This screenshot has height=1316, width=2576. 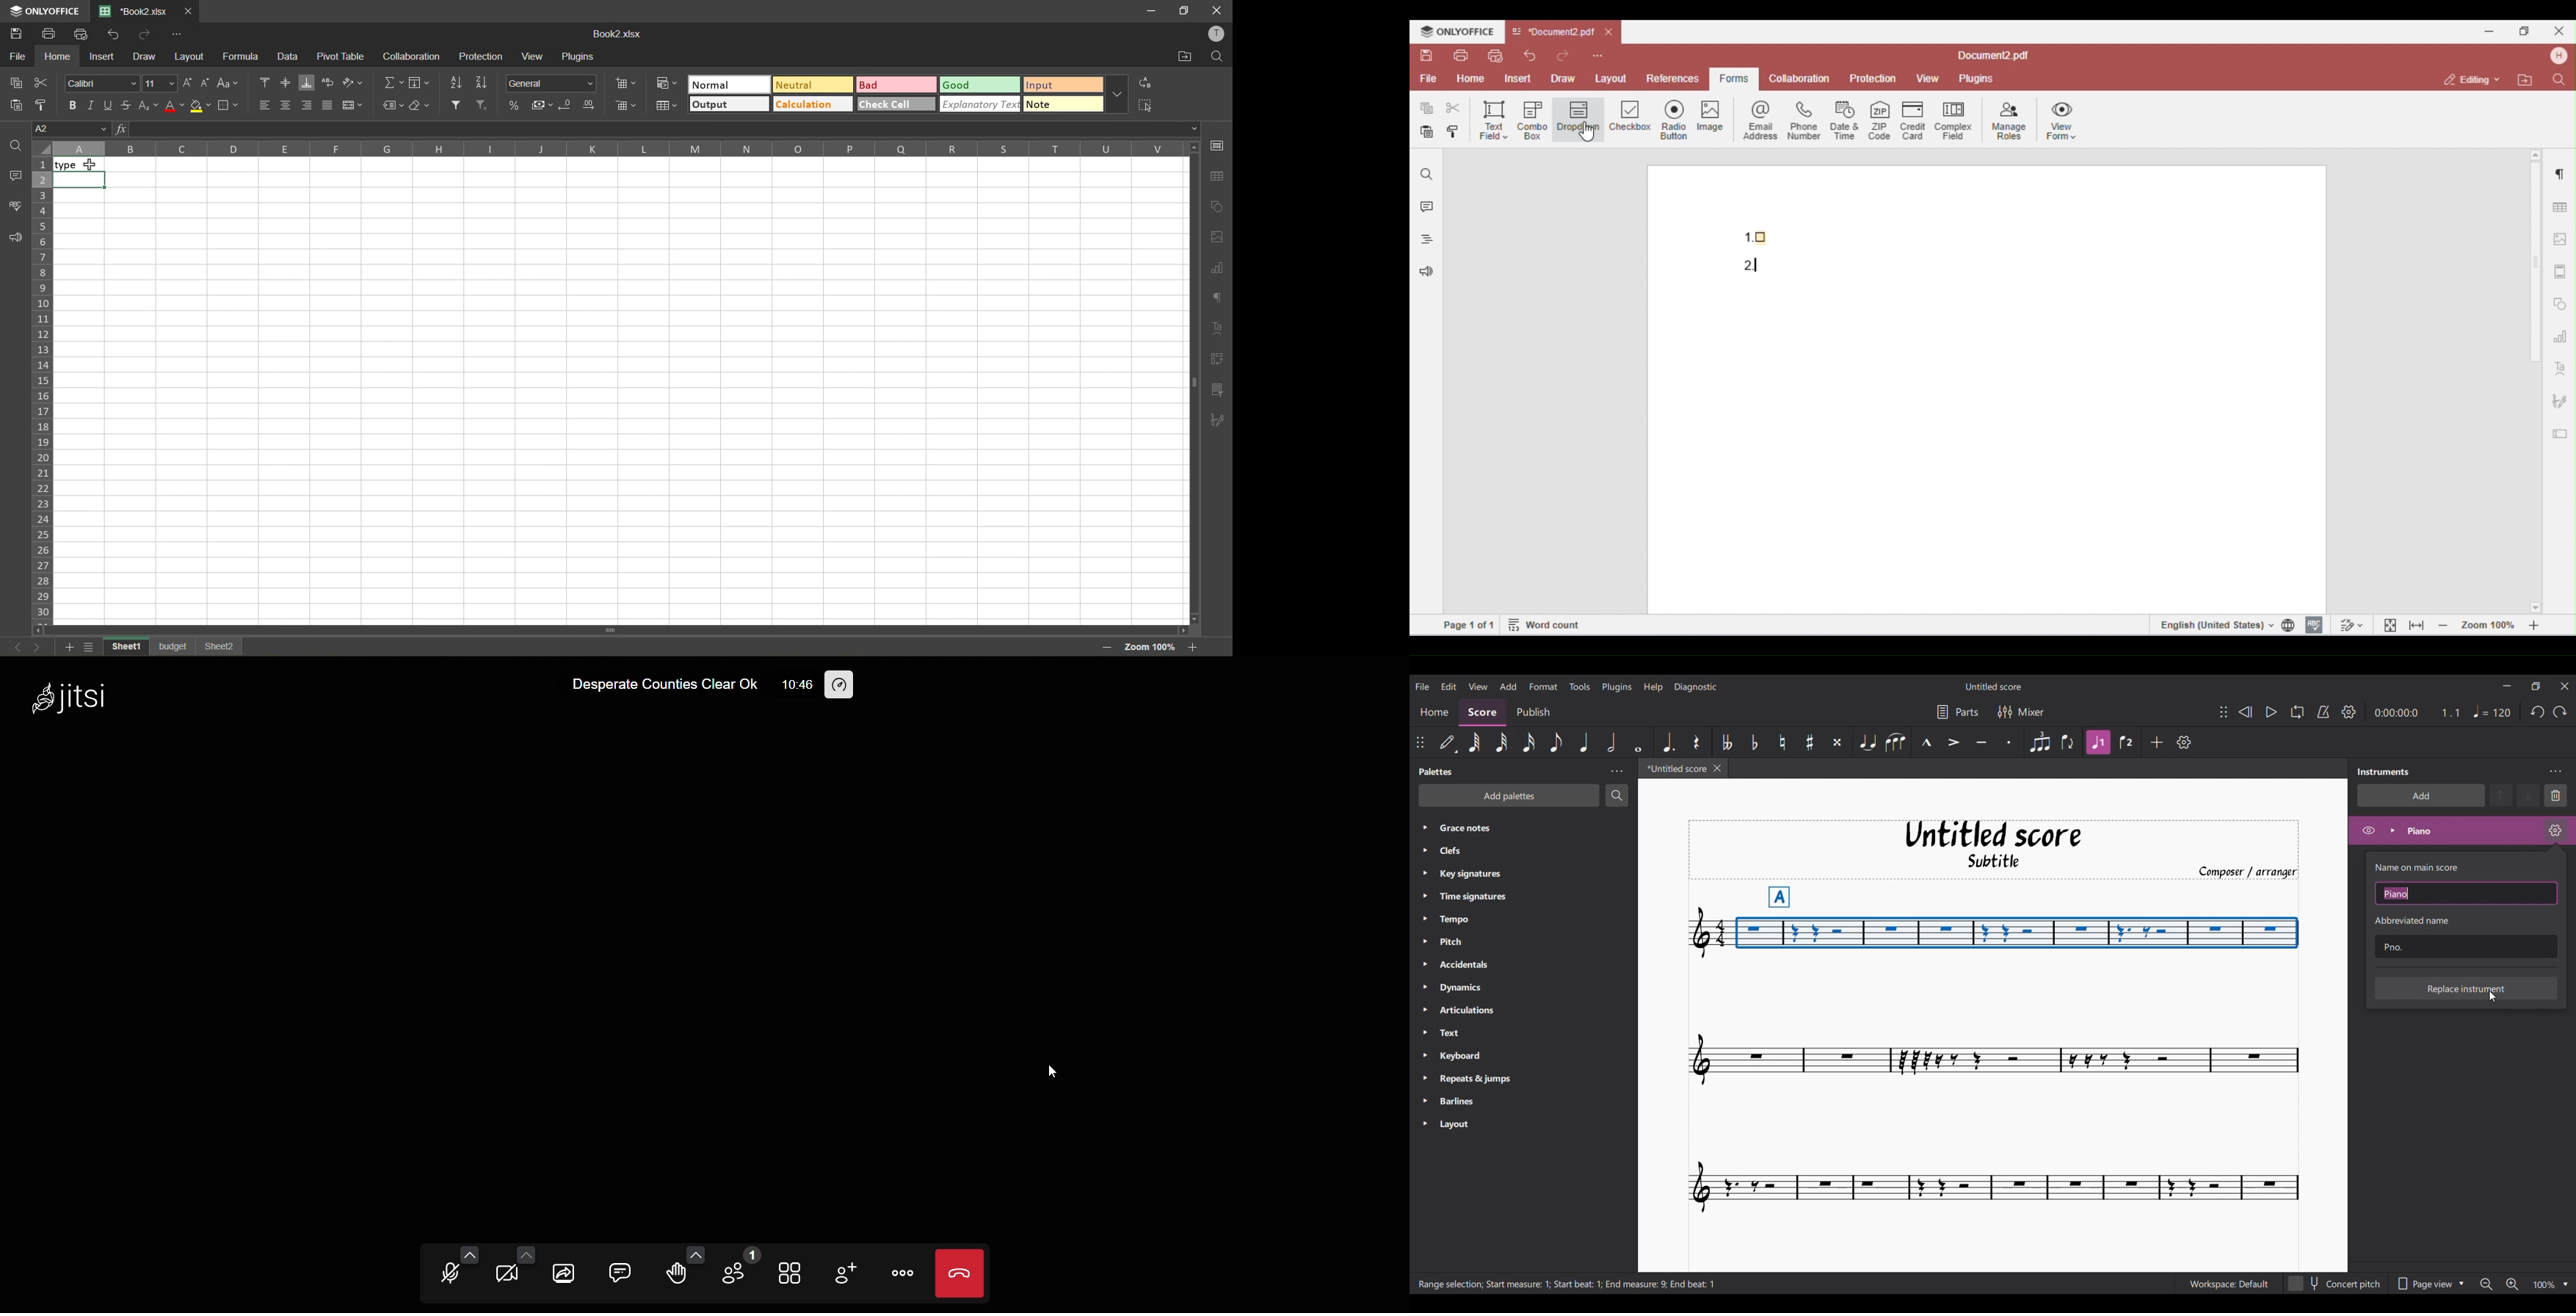 What do you see at coordinates (1482, 966) in the screenshot?
I see `Accidentals` at bounding box center [1482, 966].